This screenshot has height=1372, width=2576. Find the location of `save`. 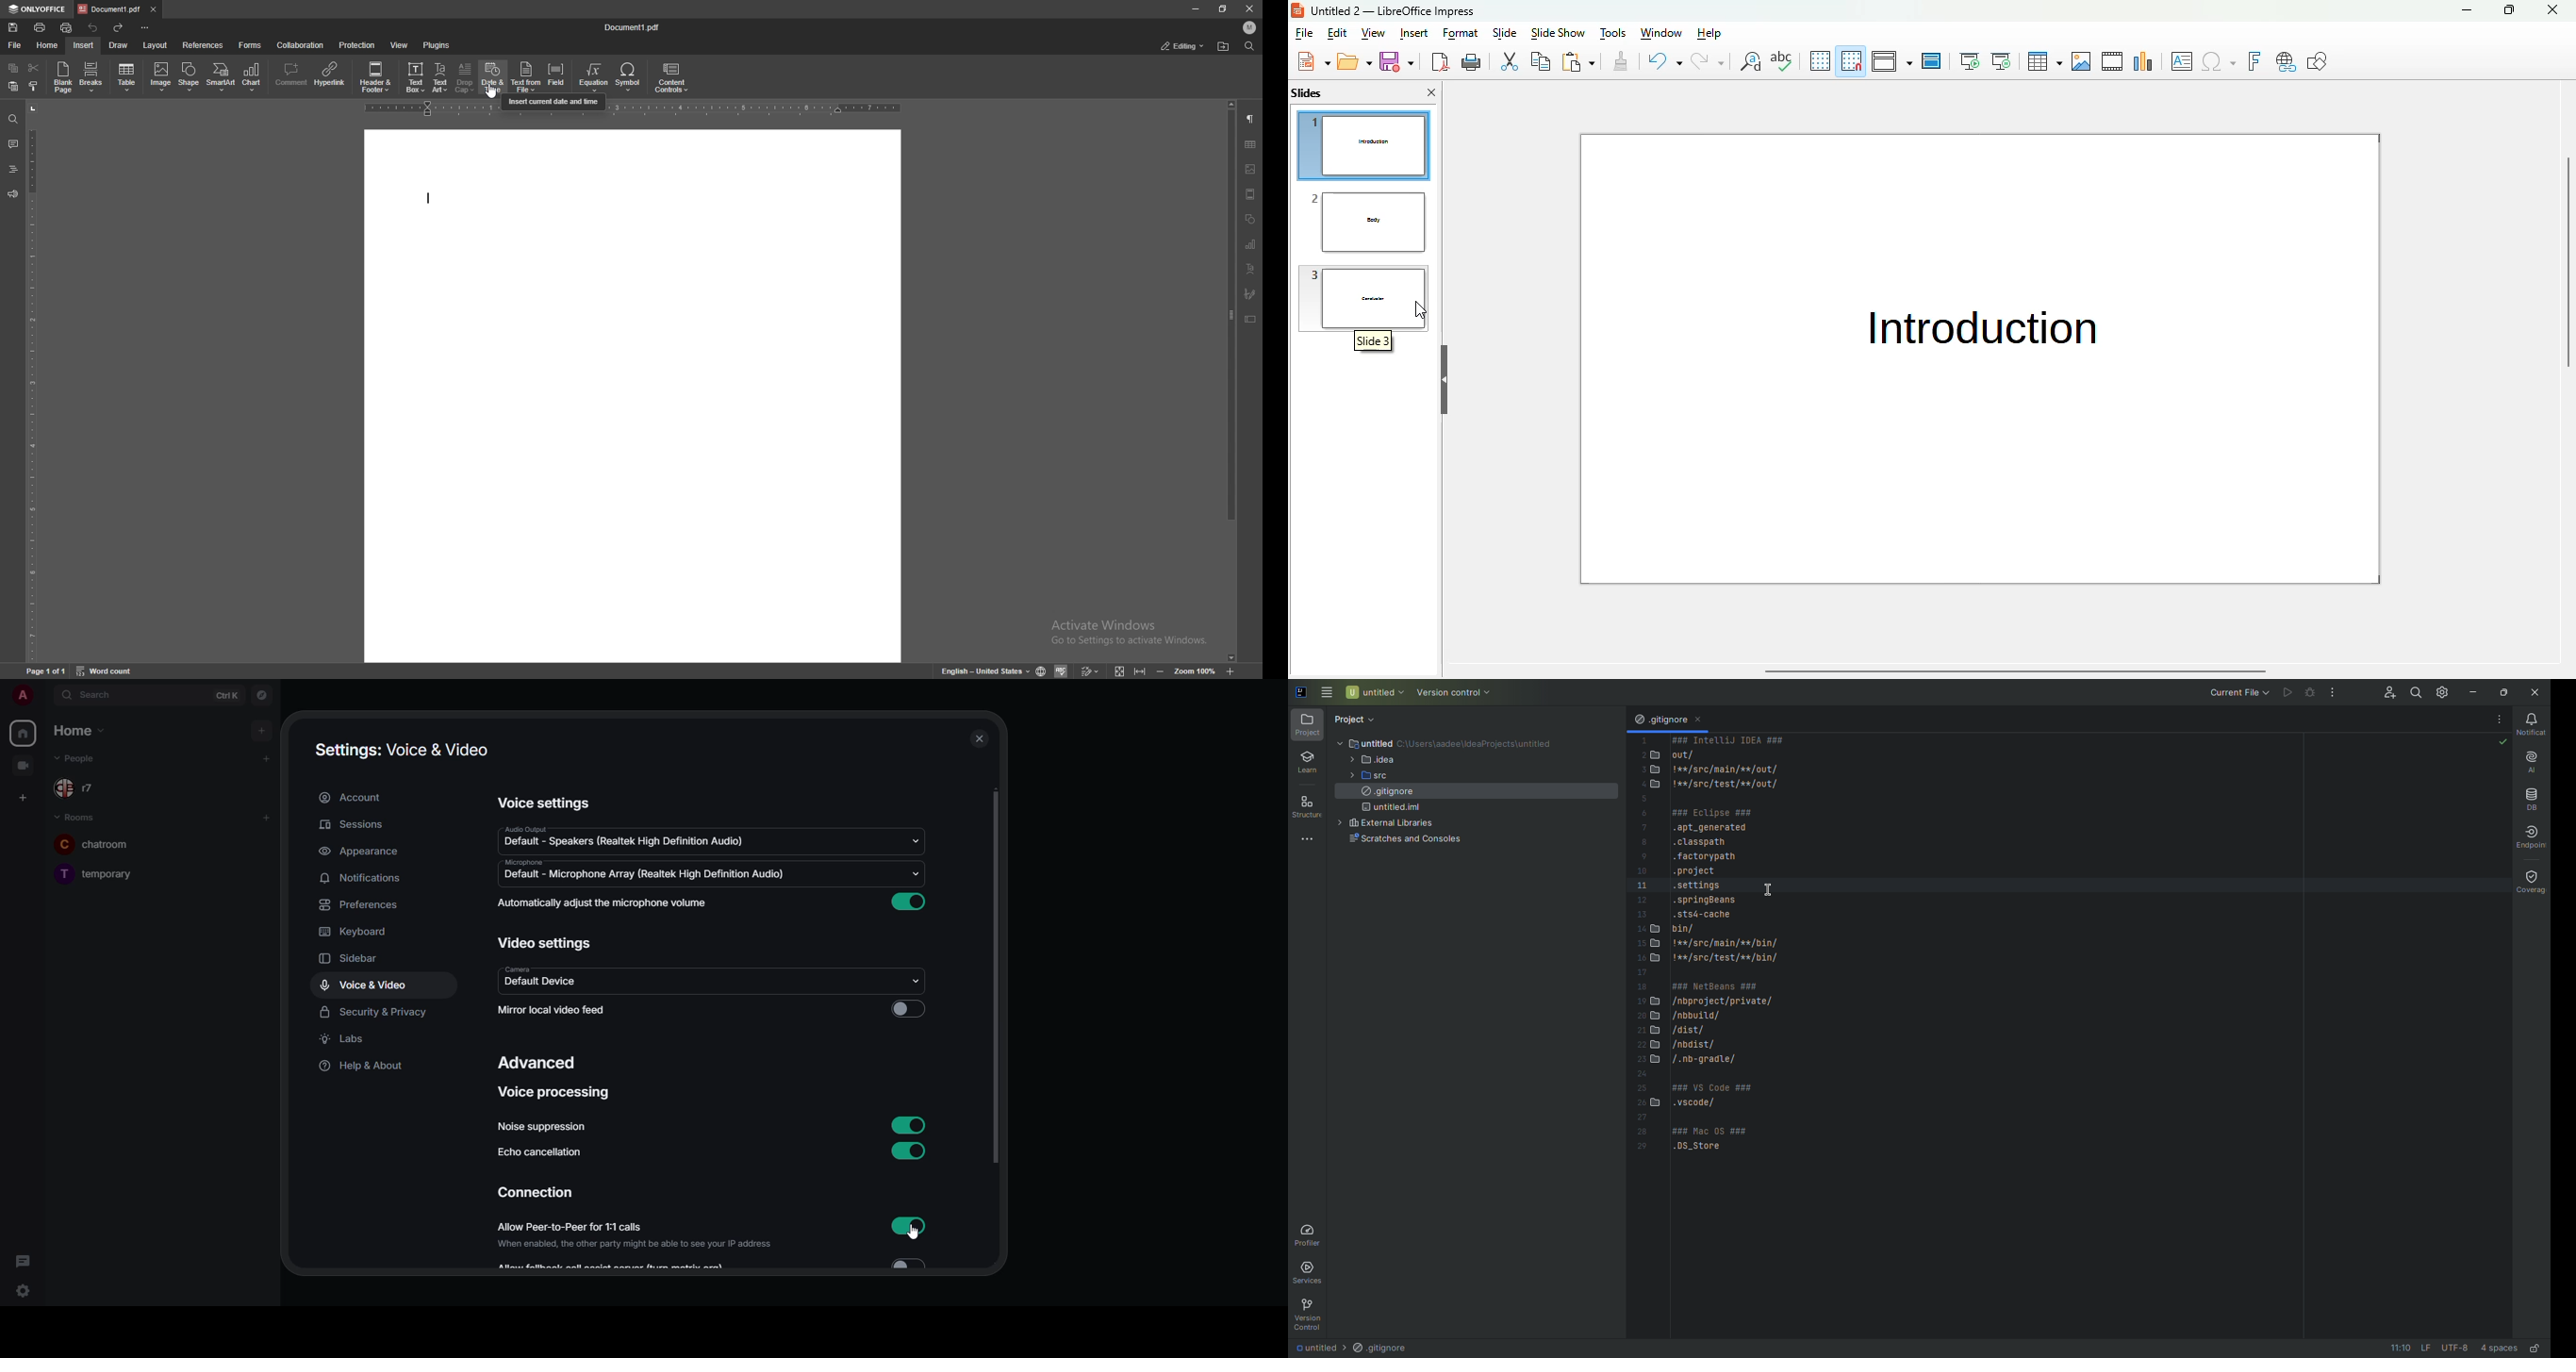

save is located at coordinates (1396, 61).